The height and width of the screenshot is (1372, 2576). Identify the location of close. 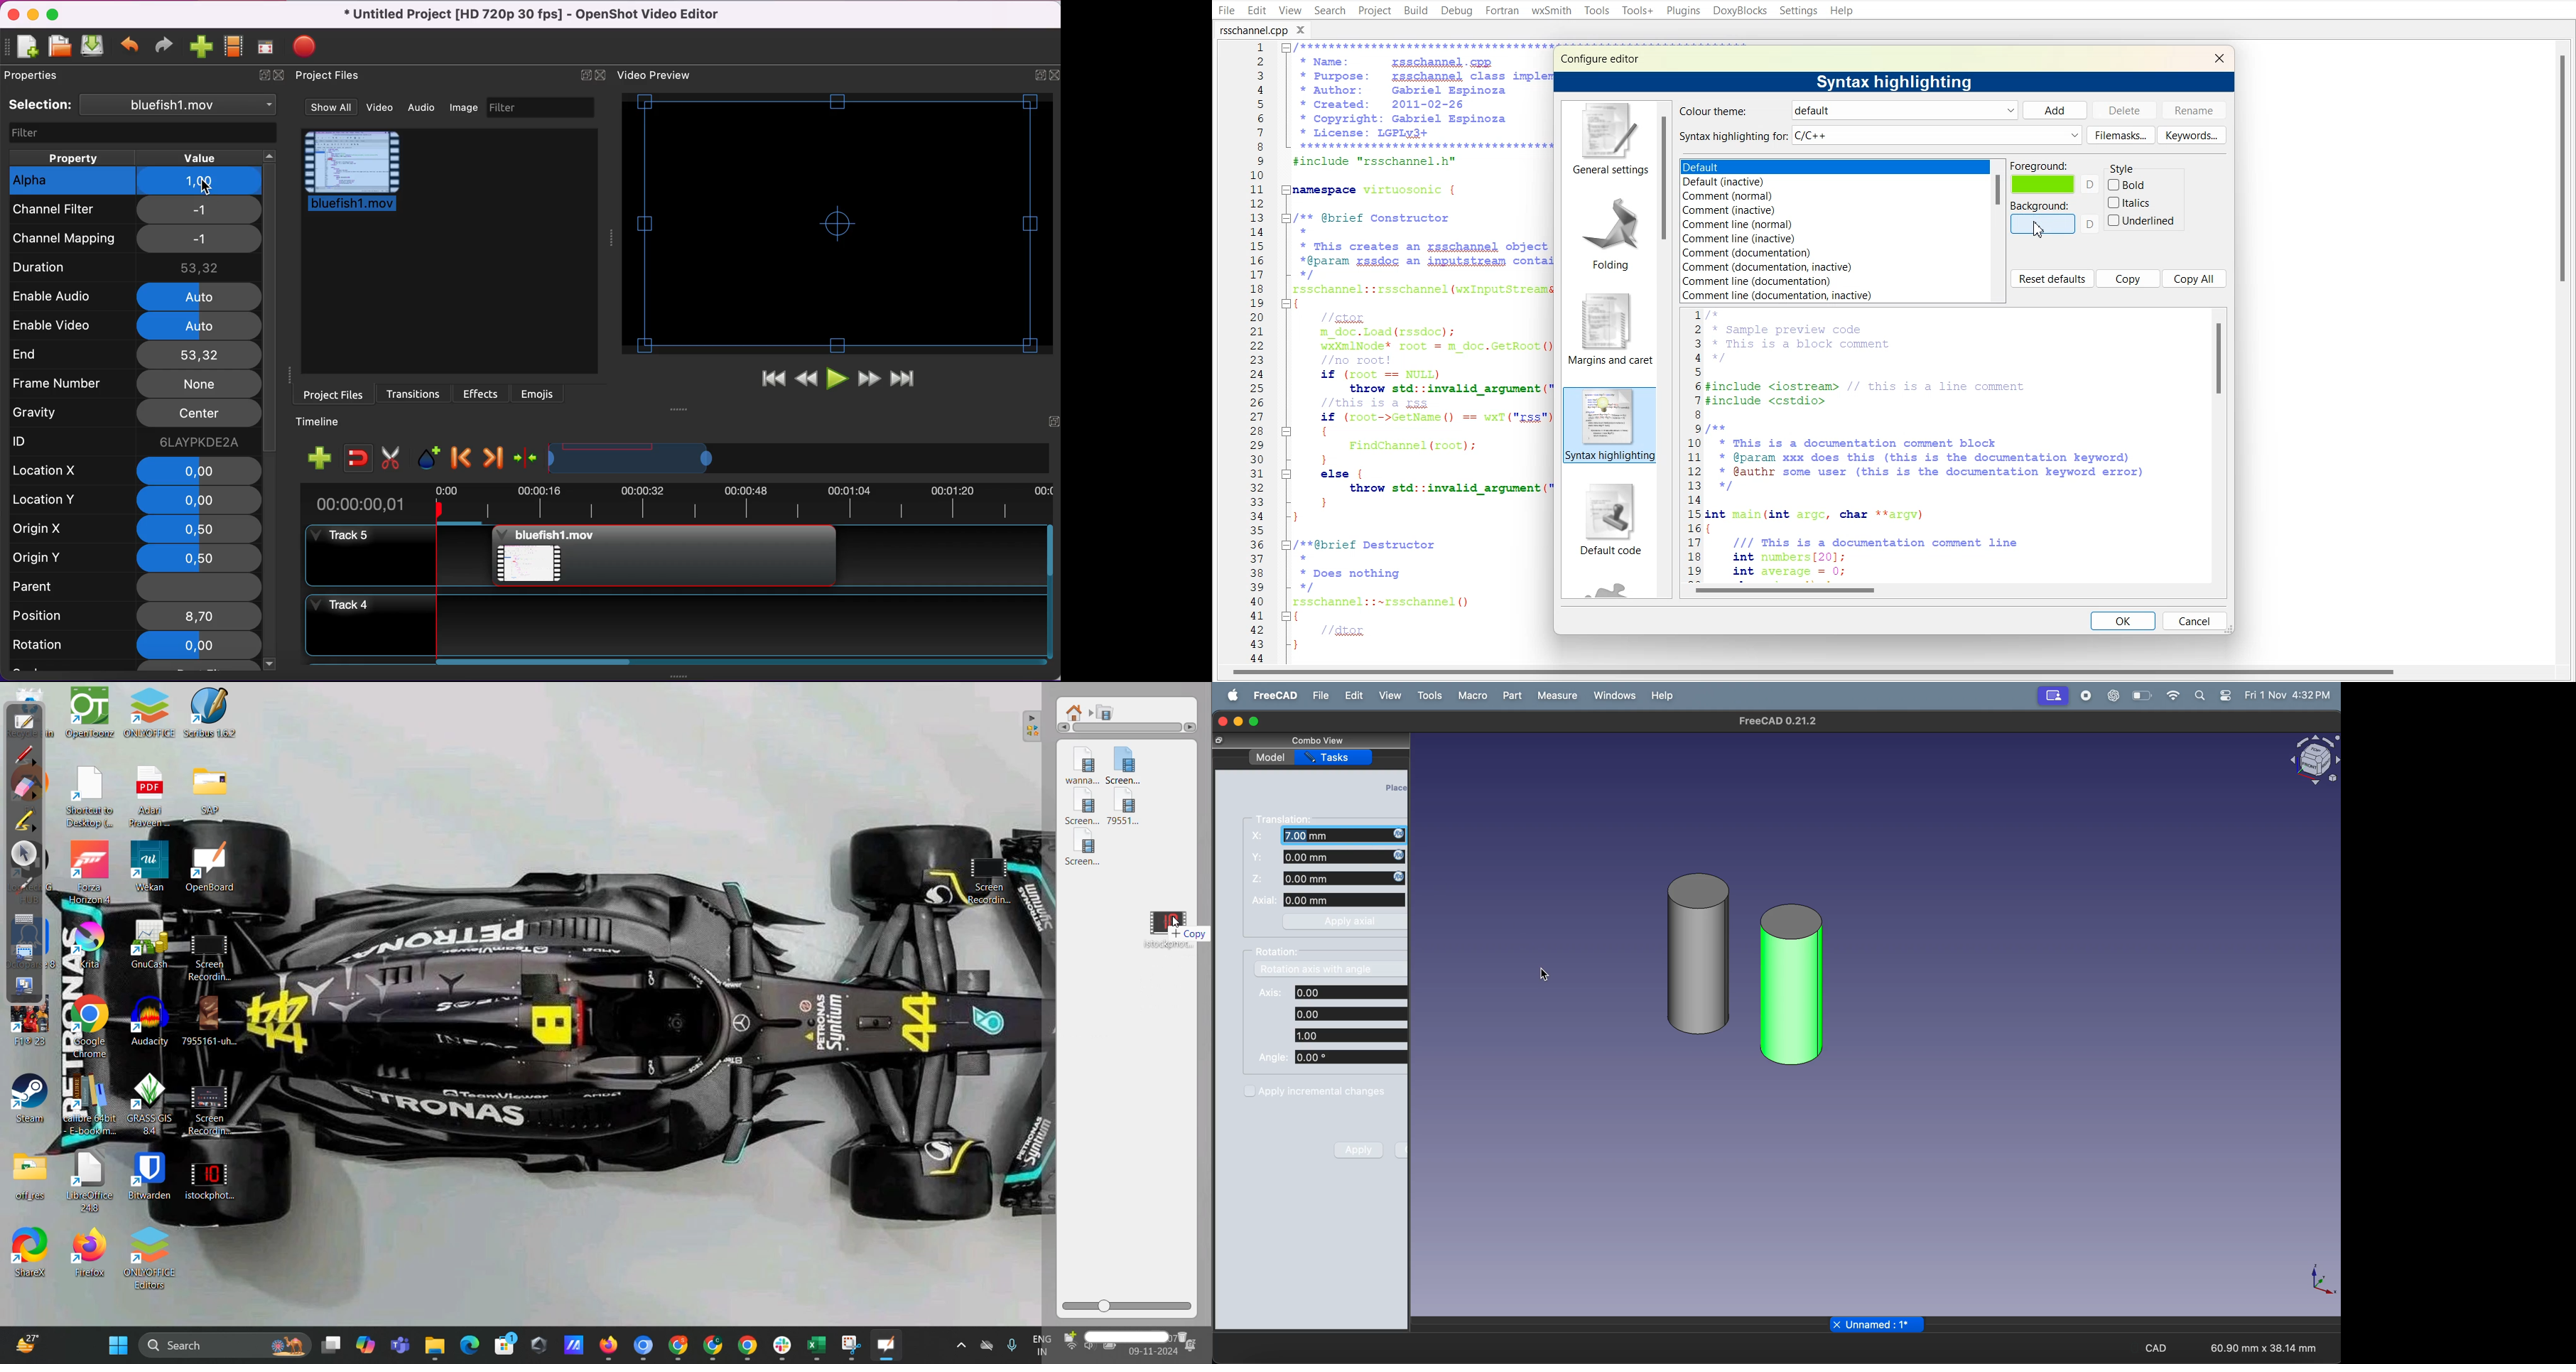
(1837, 1324).